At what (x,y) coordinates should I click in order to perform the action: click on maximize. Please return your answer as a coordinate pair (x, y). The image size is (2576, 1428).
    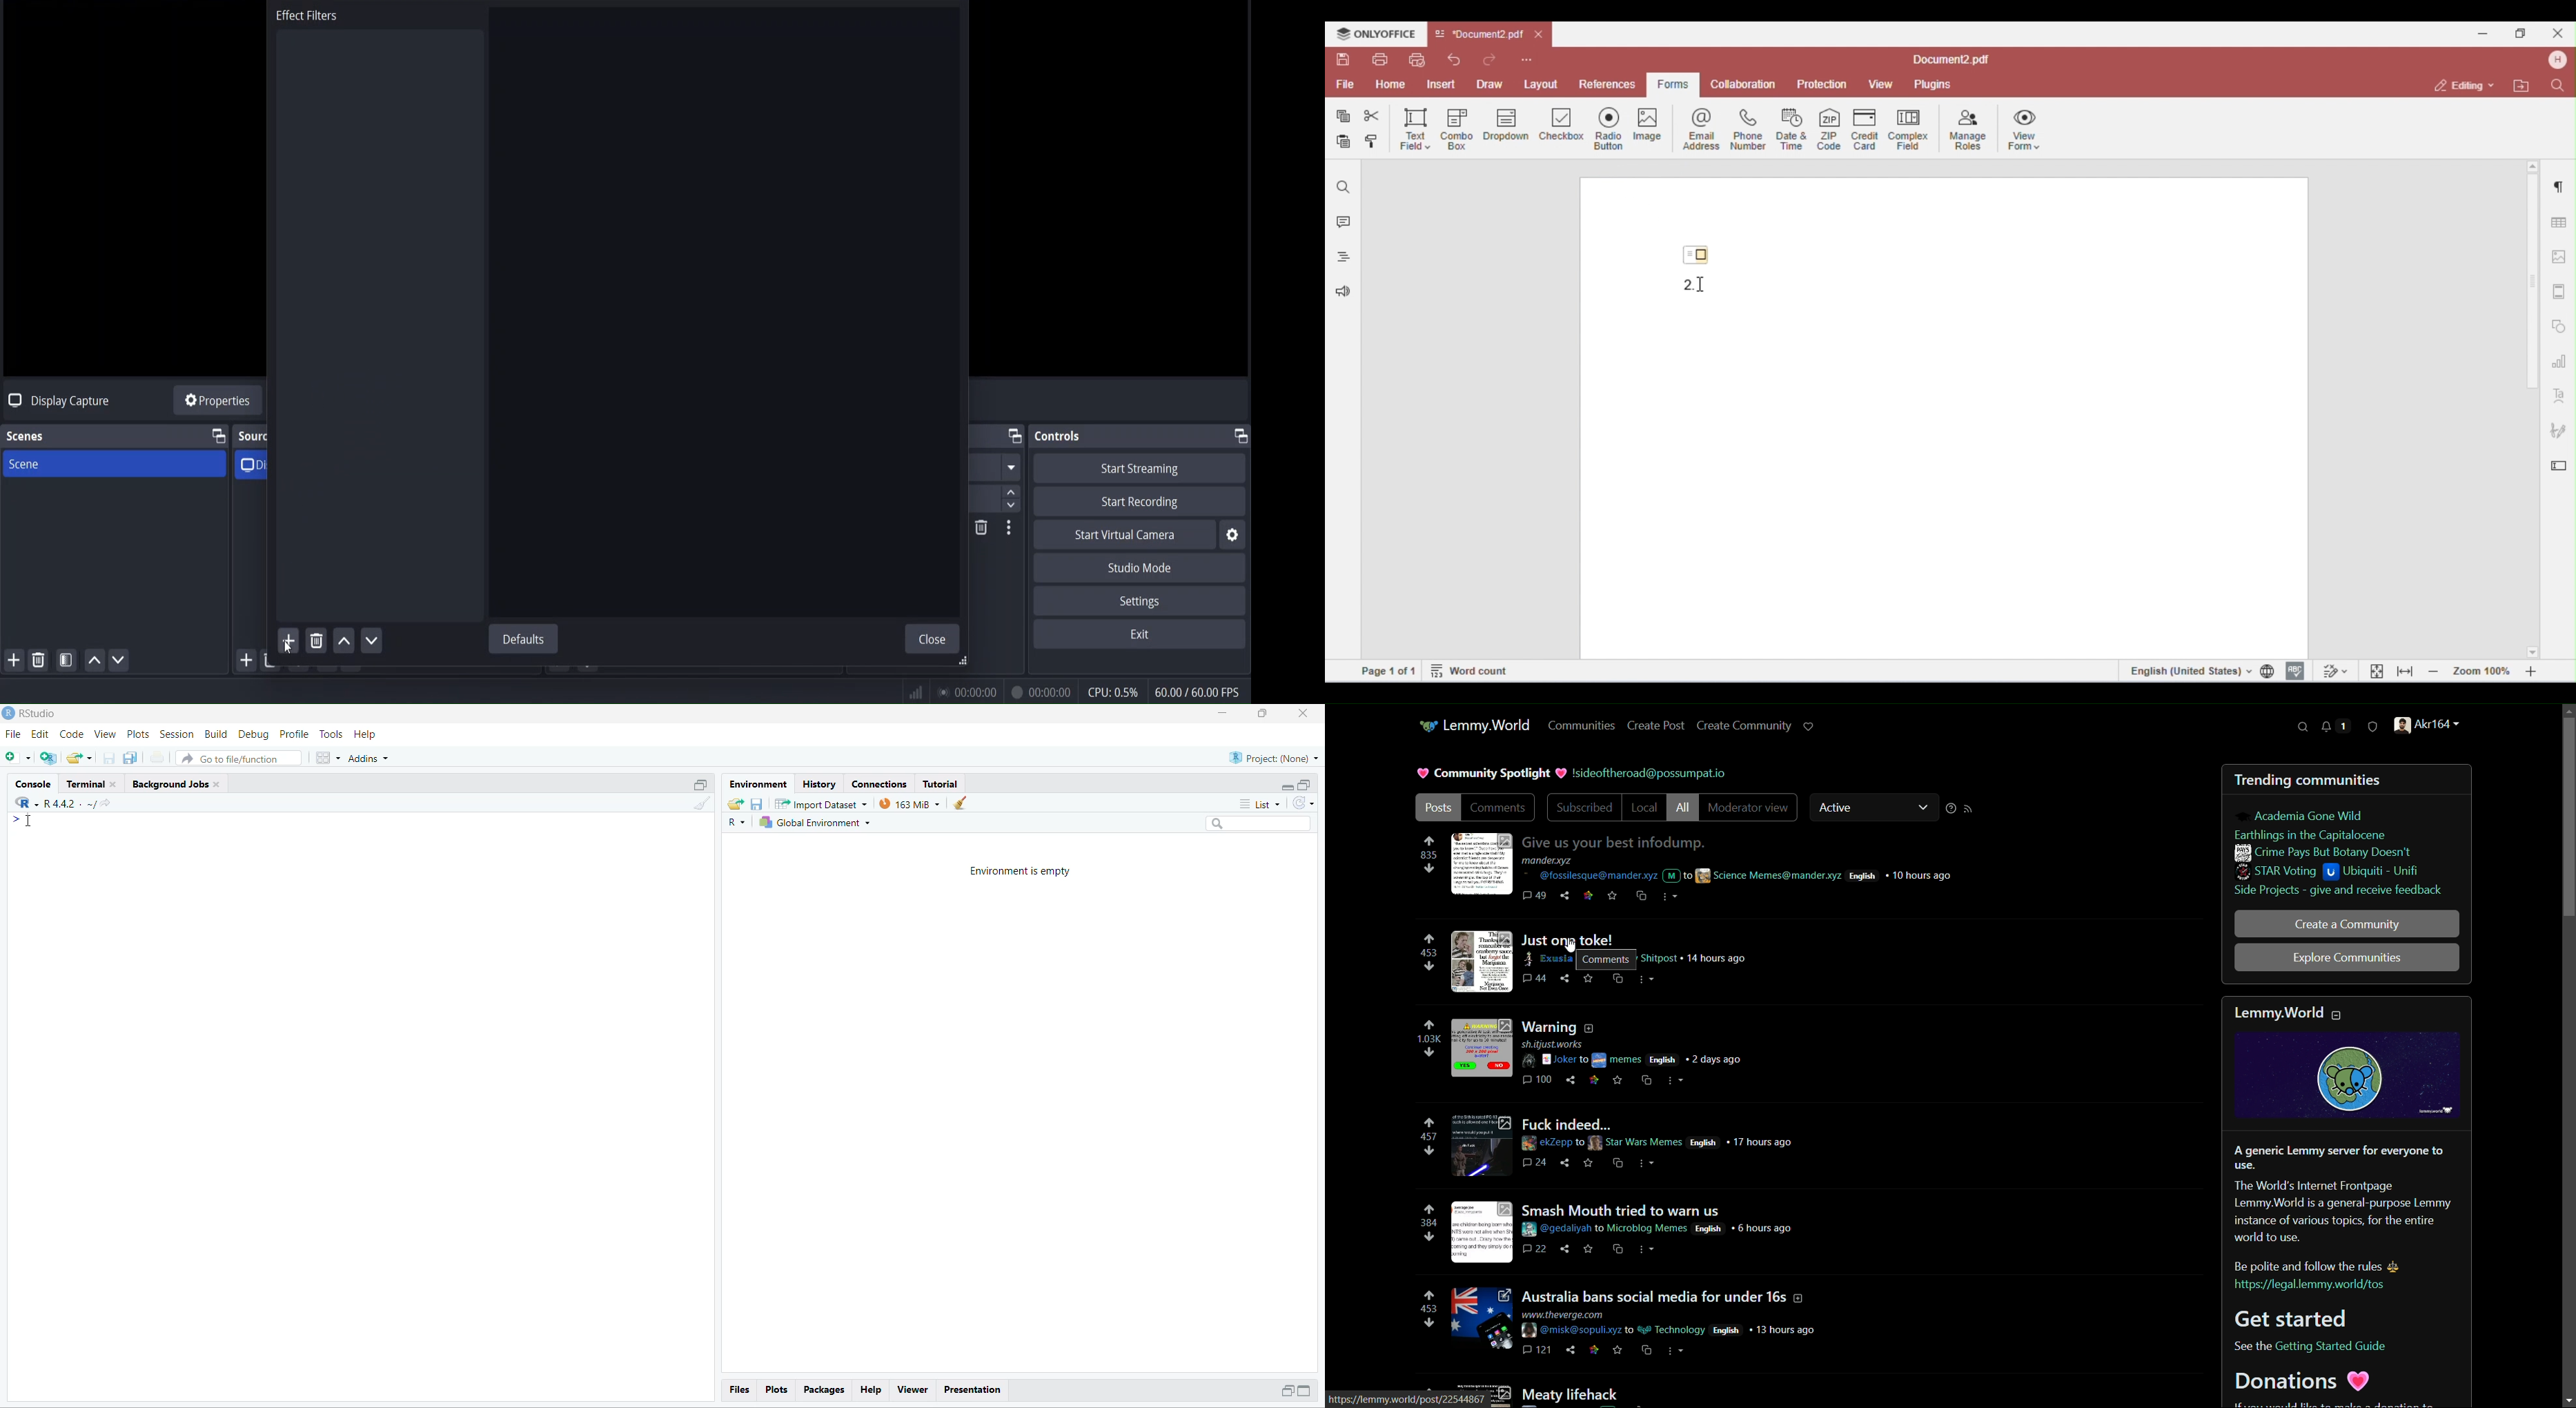
    Looking at the image, I should click on (1305, 1390).